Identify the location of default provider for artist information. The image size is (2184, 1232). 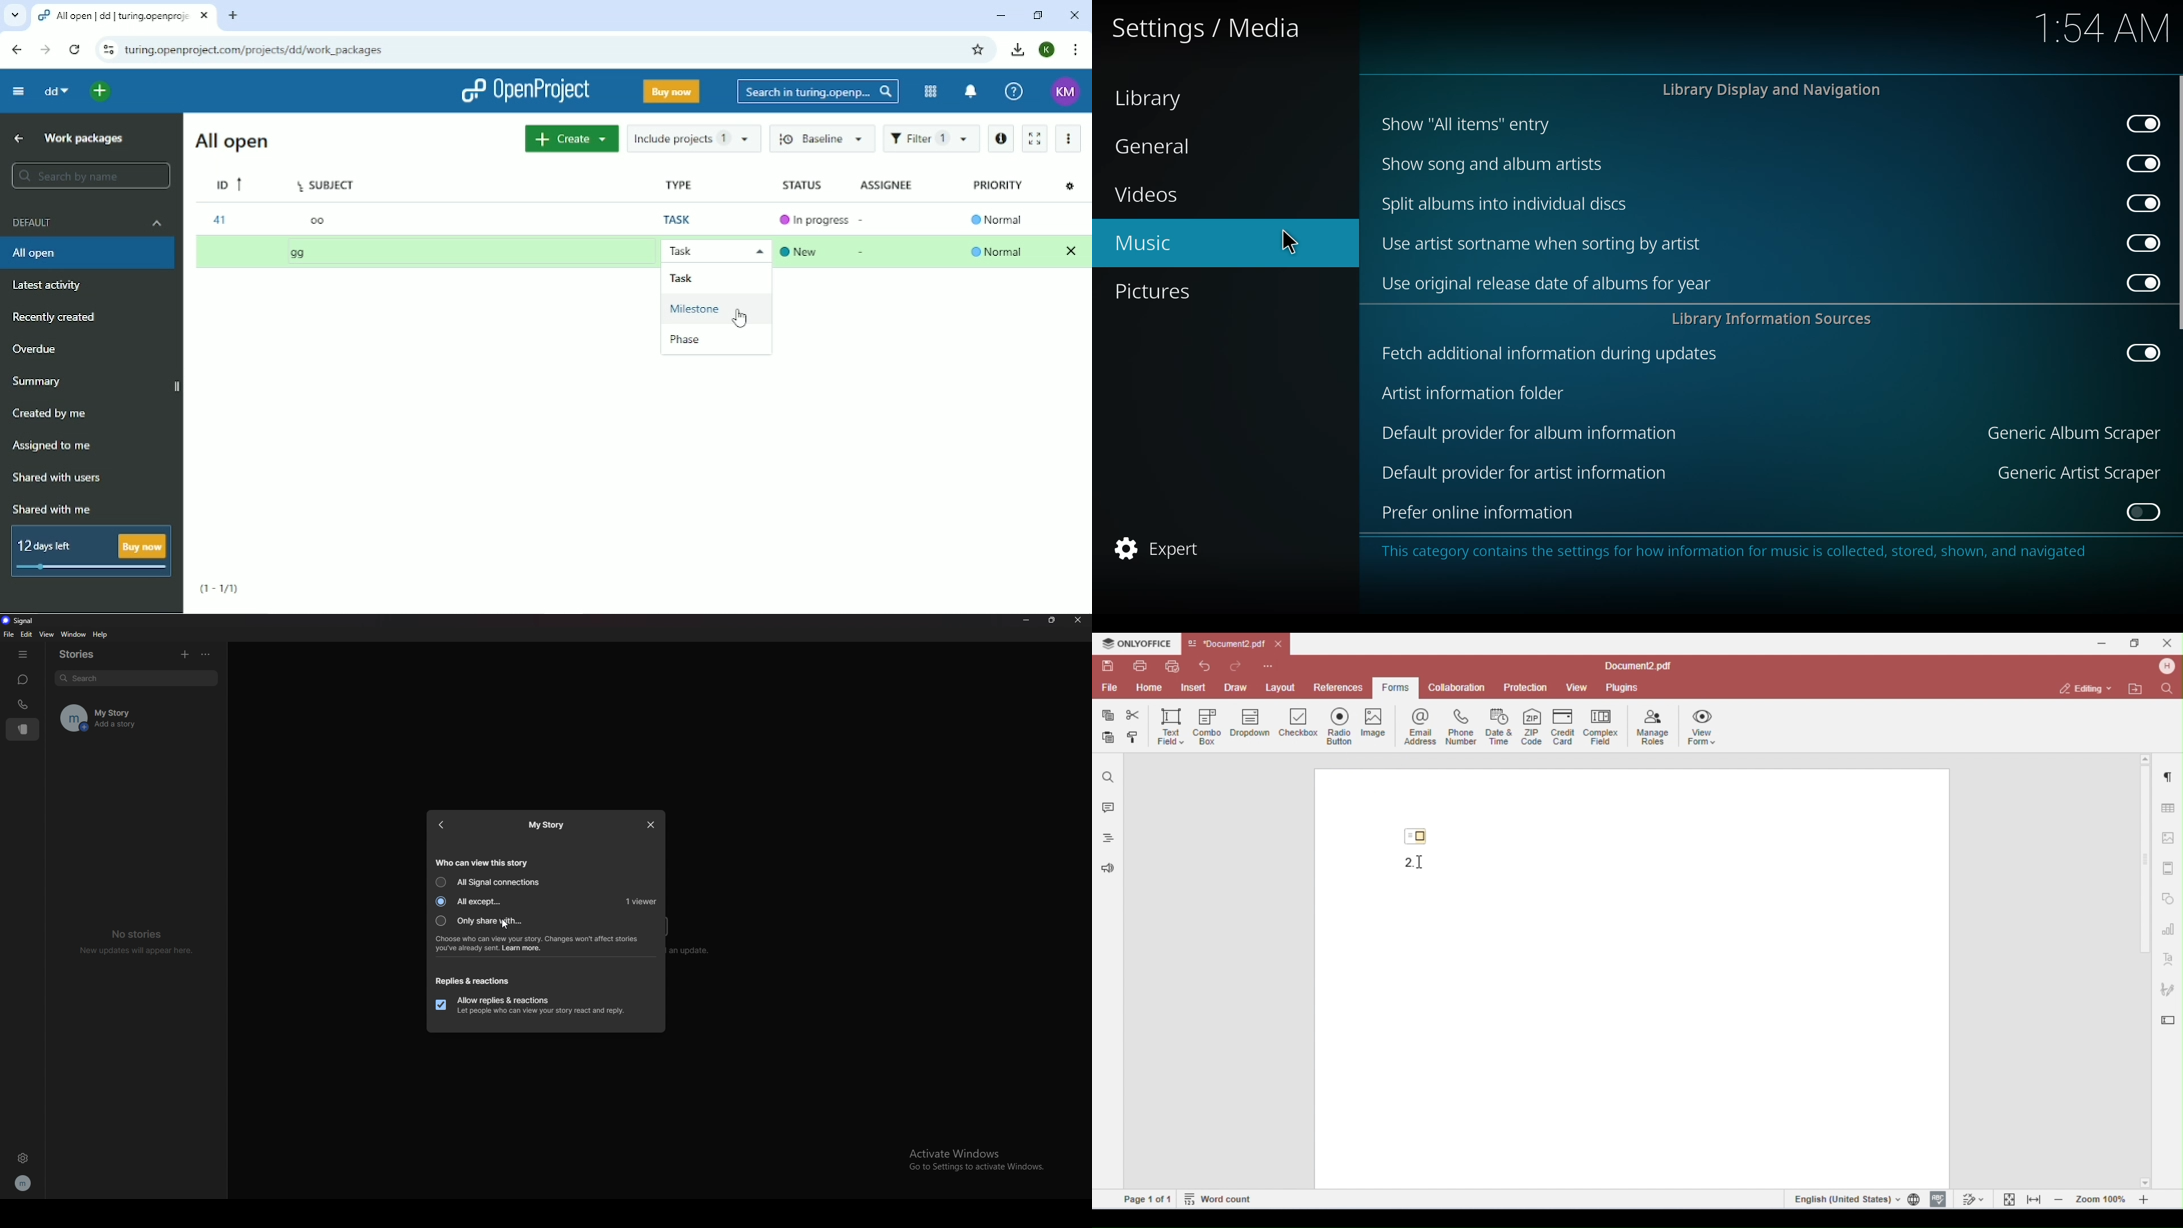
(1526, 473).